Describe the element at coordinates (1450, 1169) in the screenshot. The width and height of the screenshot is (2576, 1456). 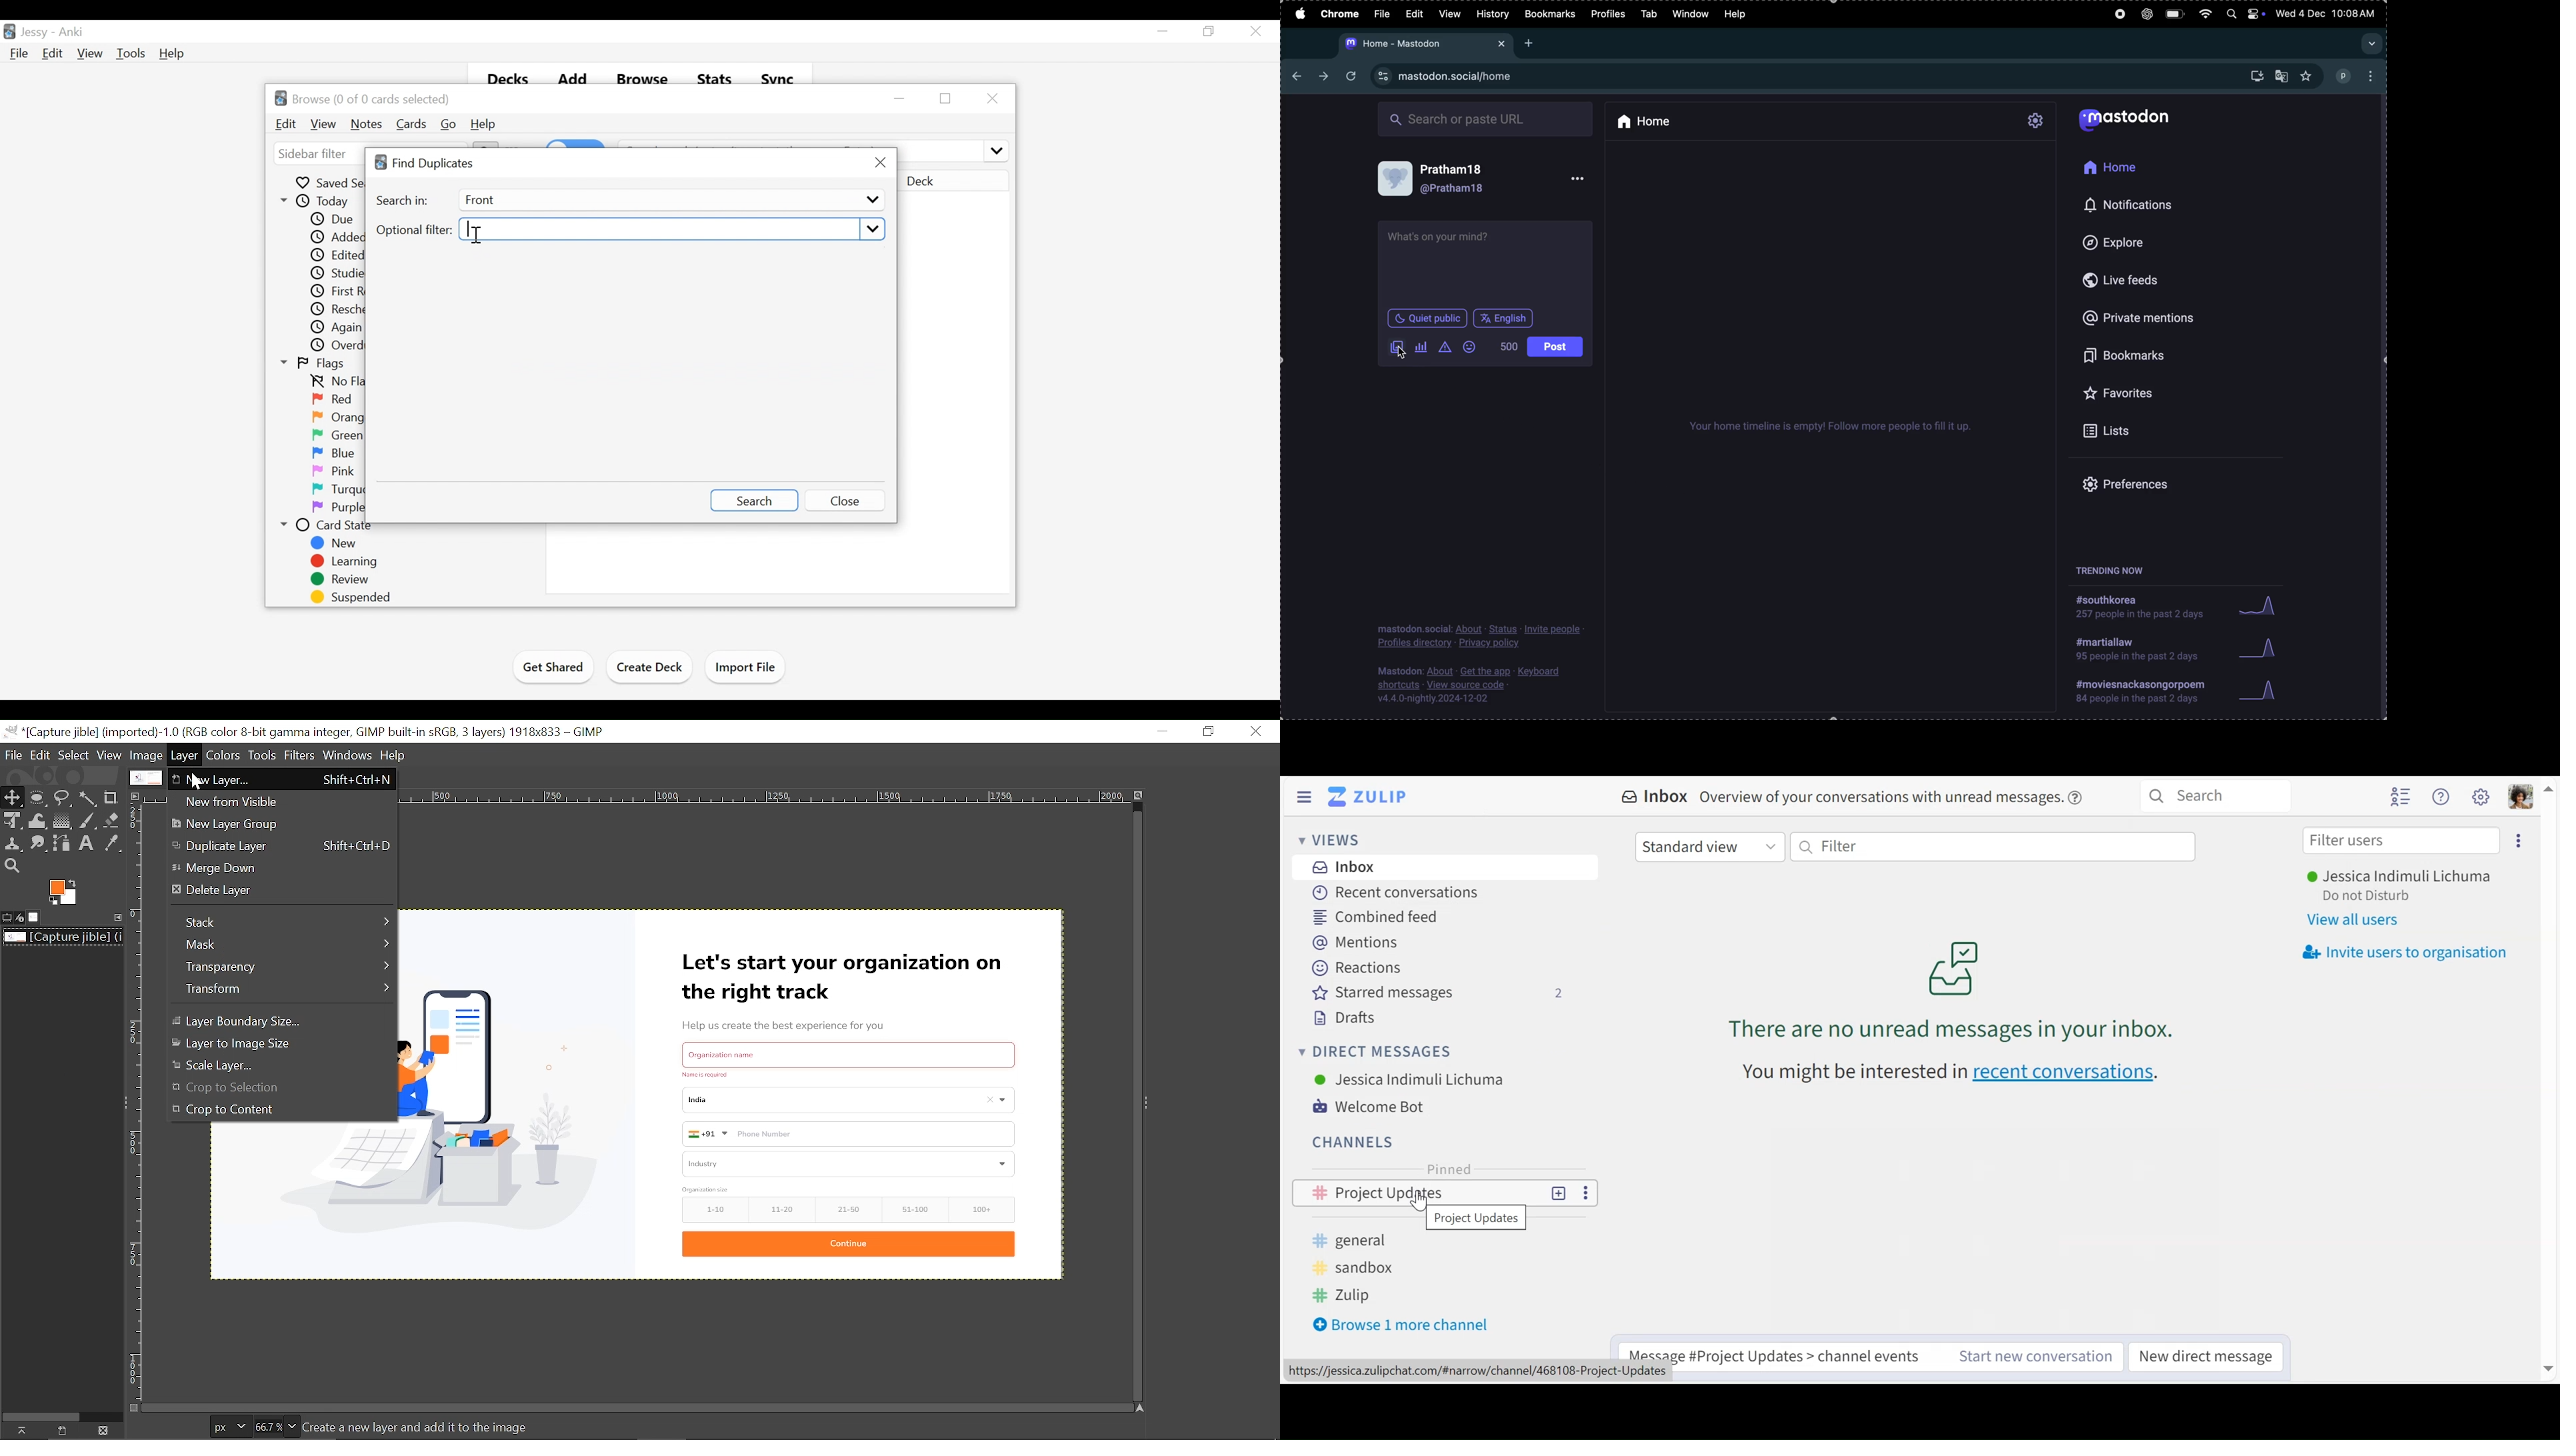
I see `pinned` at that location.